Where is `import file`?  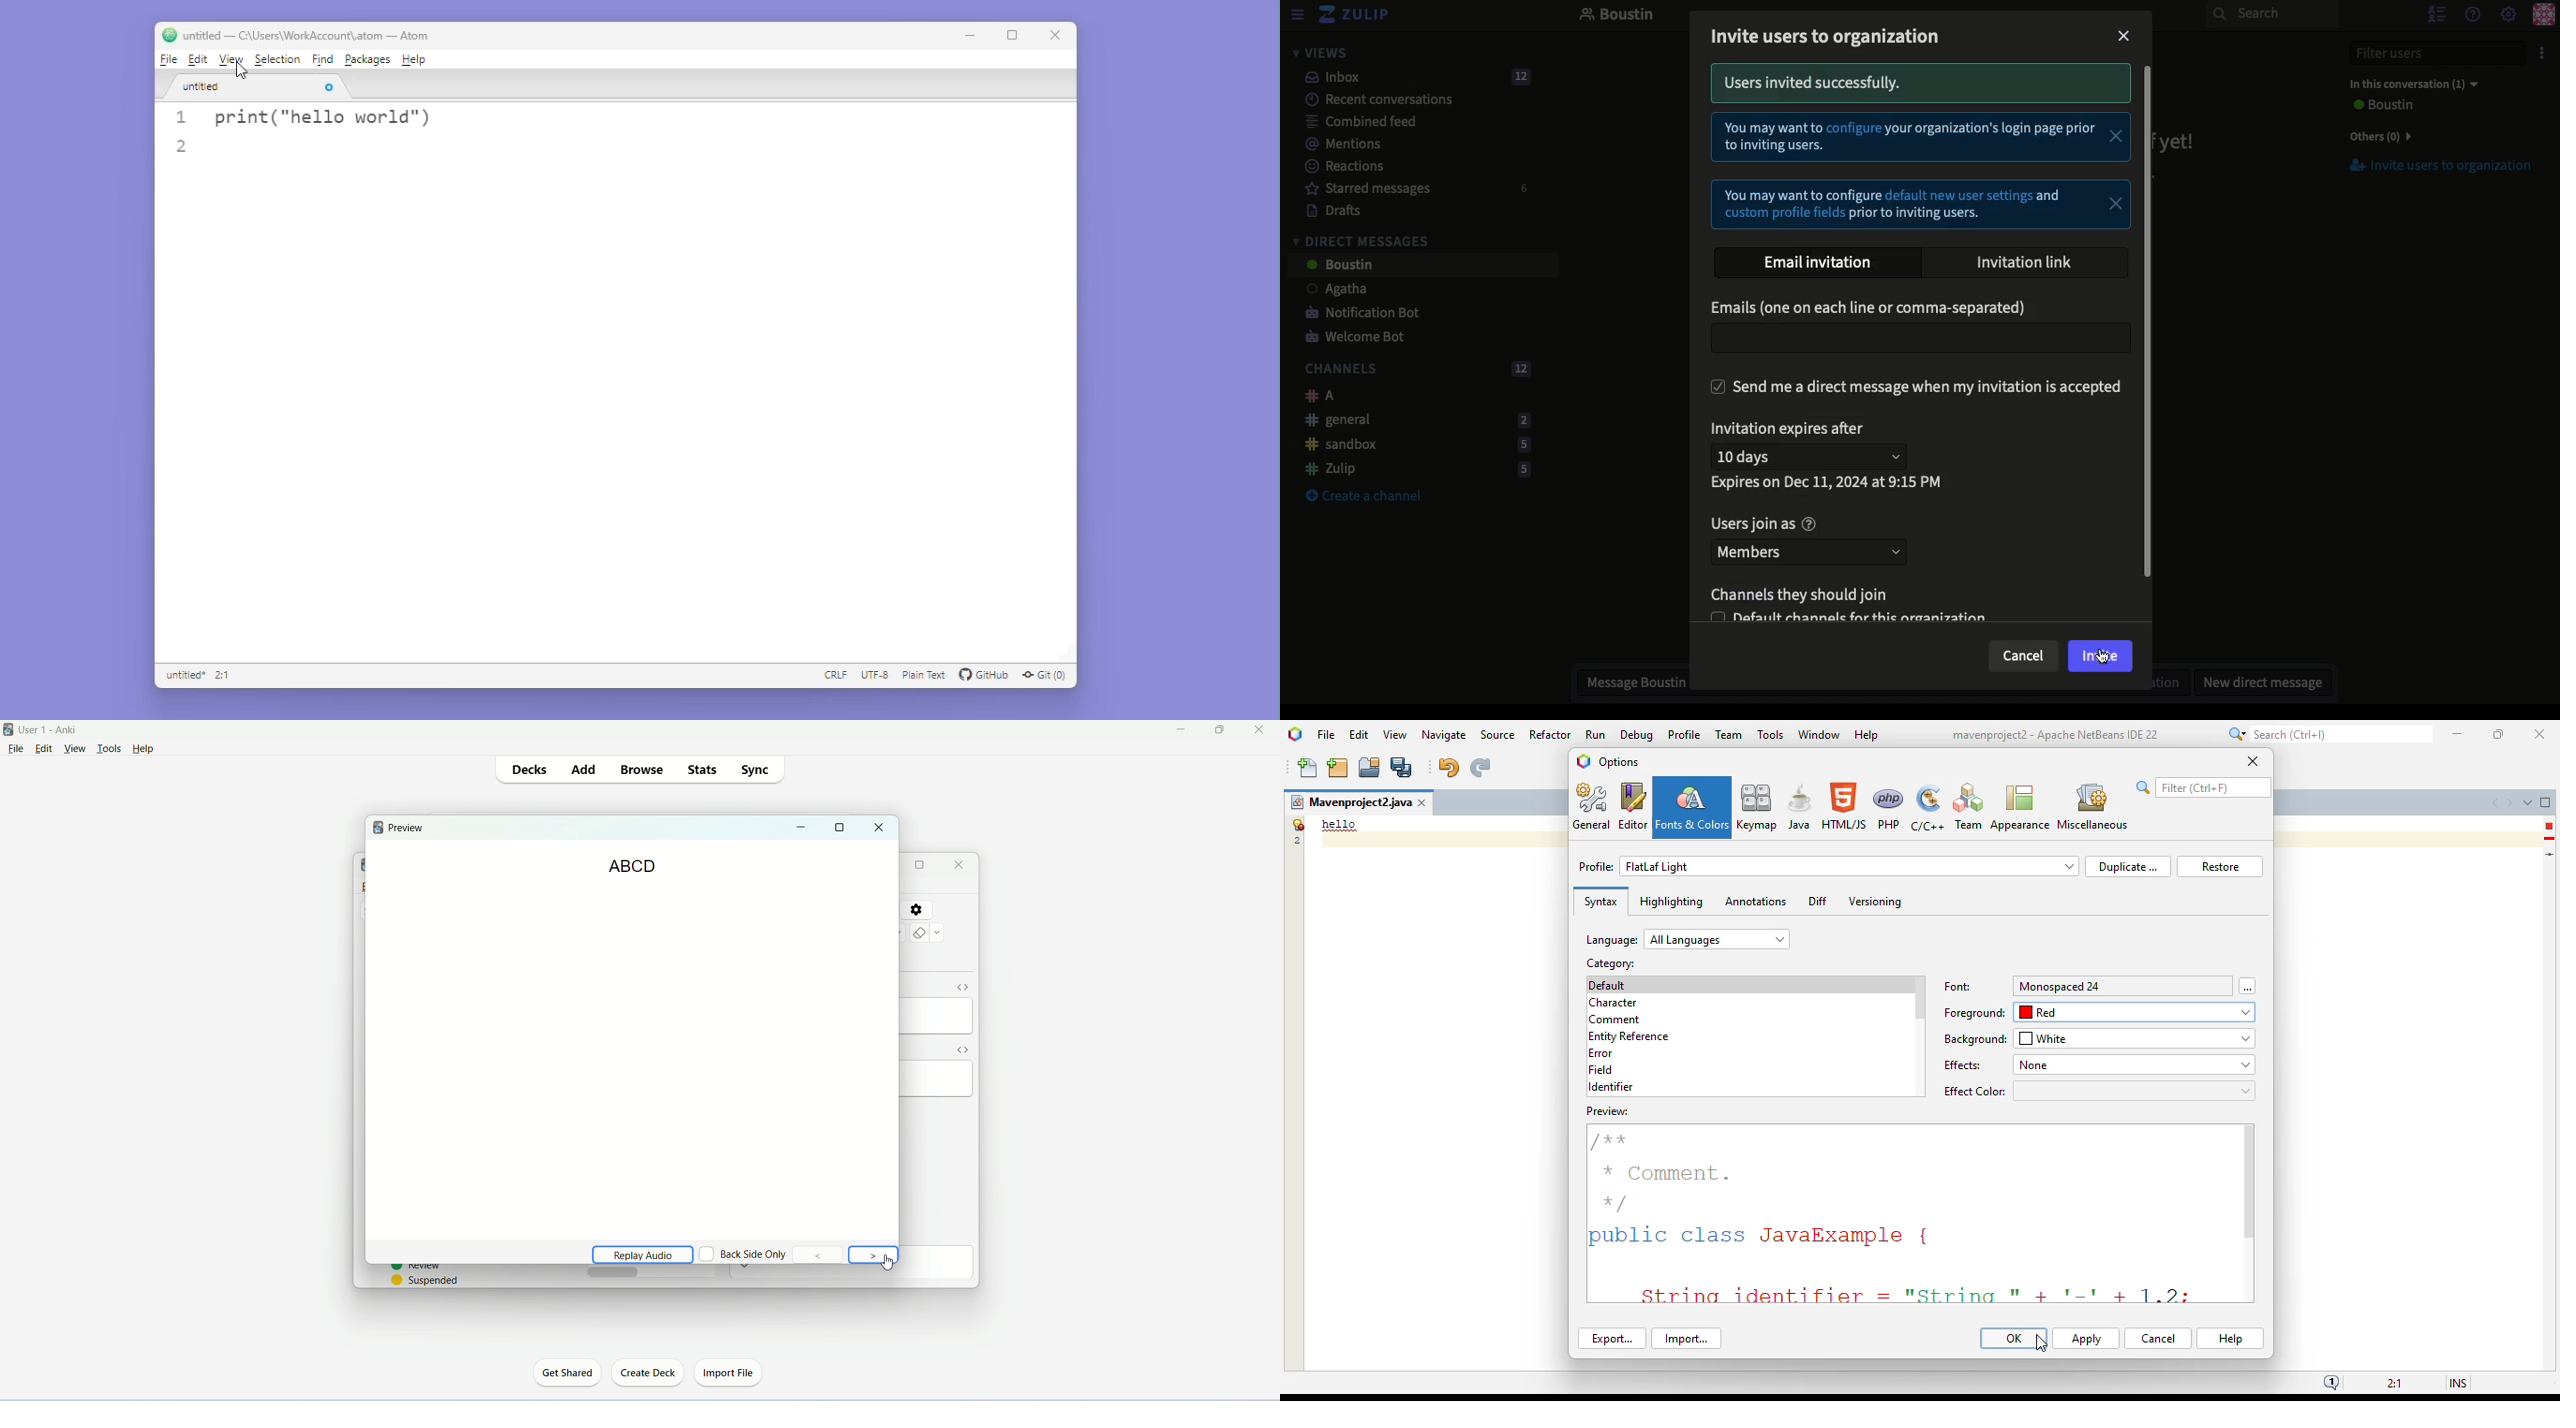 import file is located at coordinates (730, 1375).